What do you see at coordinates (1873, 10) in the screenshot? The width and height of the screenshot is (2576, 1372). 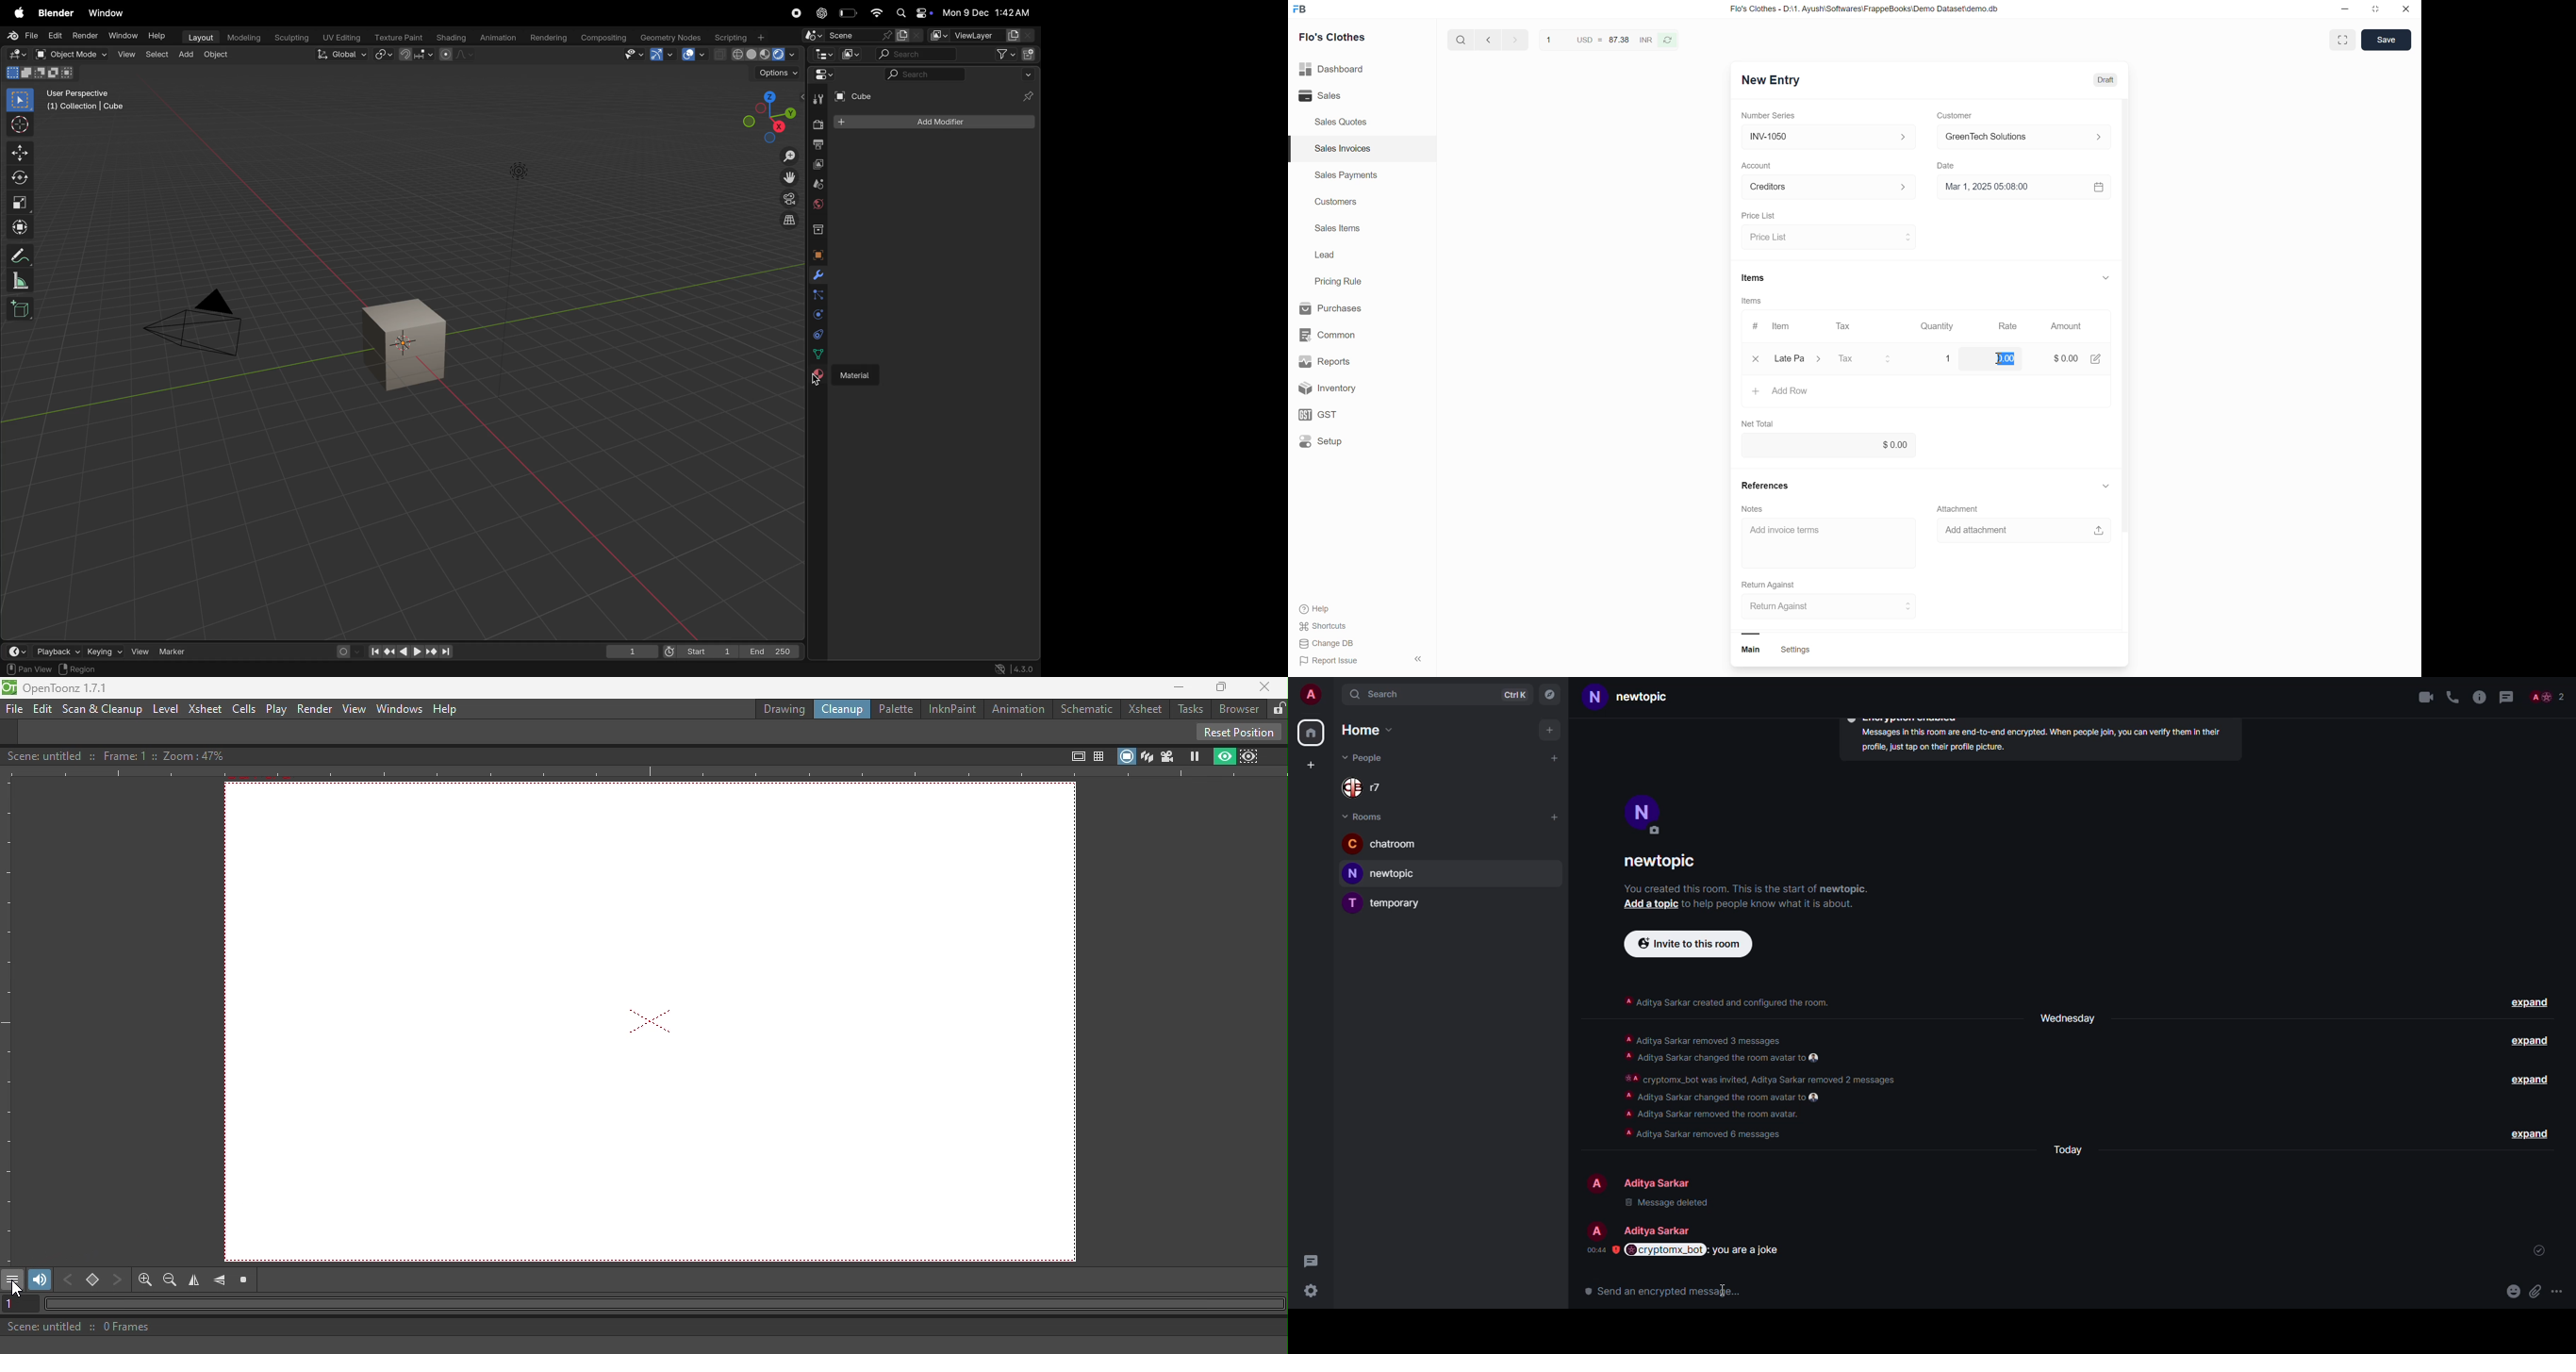 I see `Flo's Clothes - D:\1. Ayush\Softwares\FrappeBooks\Demo Dataset\demo.db` at bounding box center [1873, 10].